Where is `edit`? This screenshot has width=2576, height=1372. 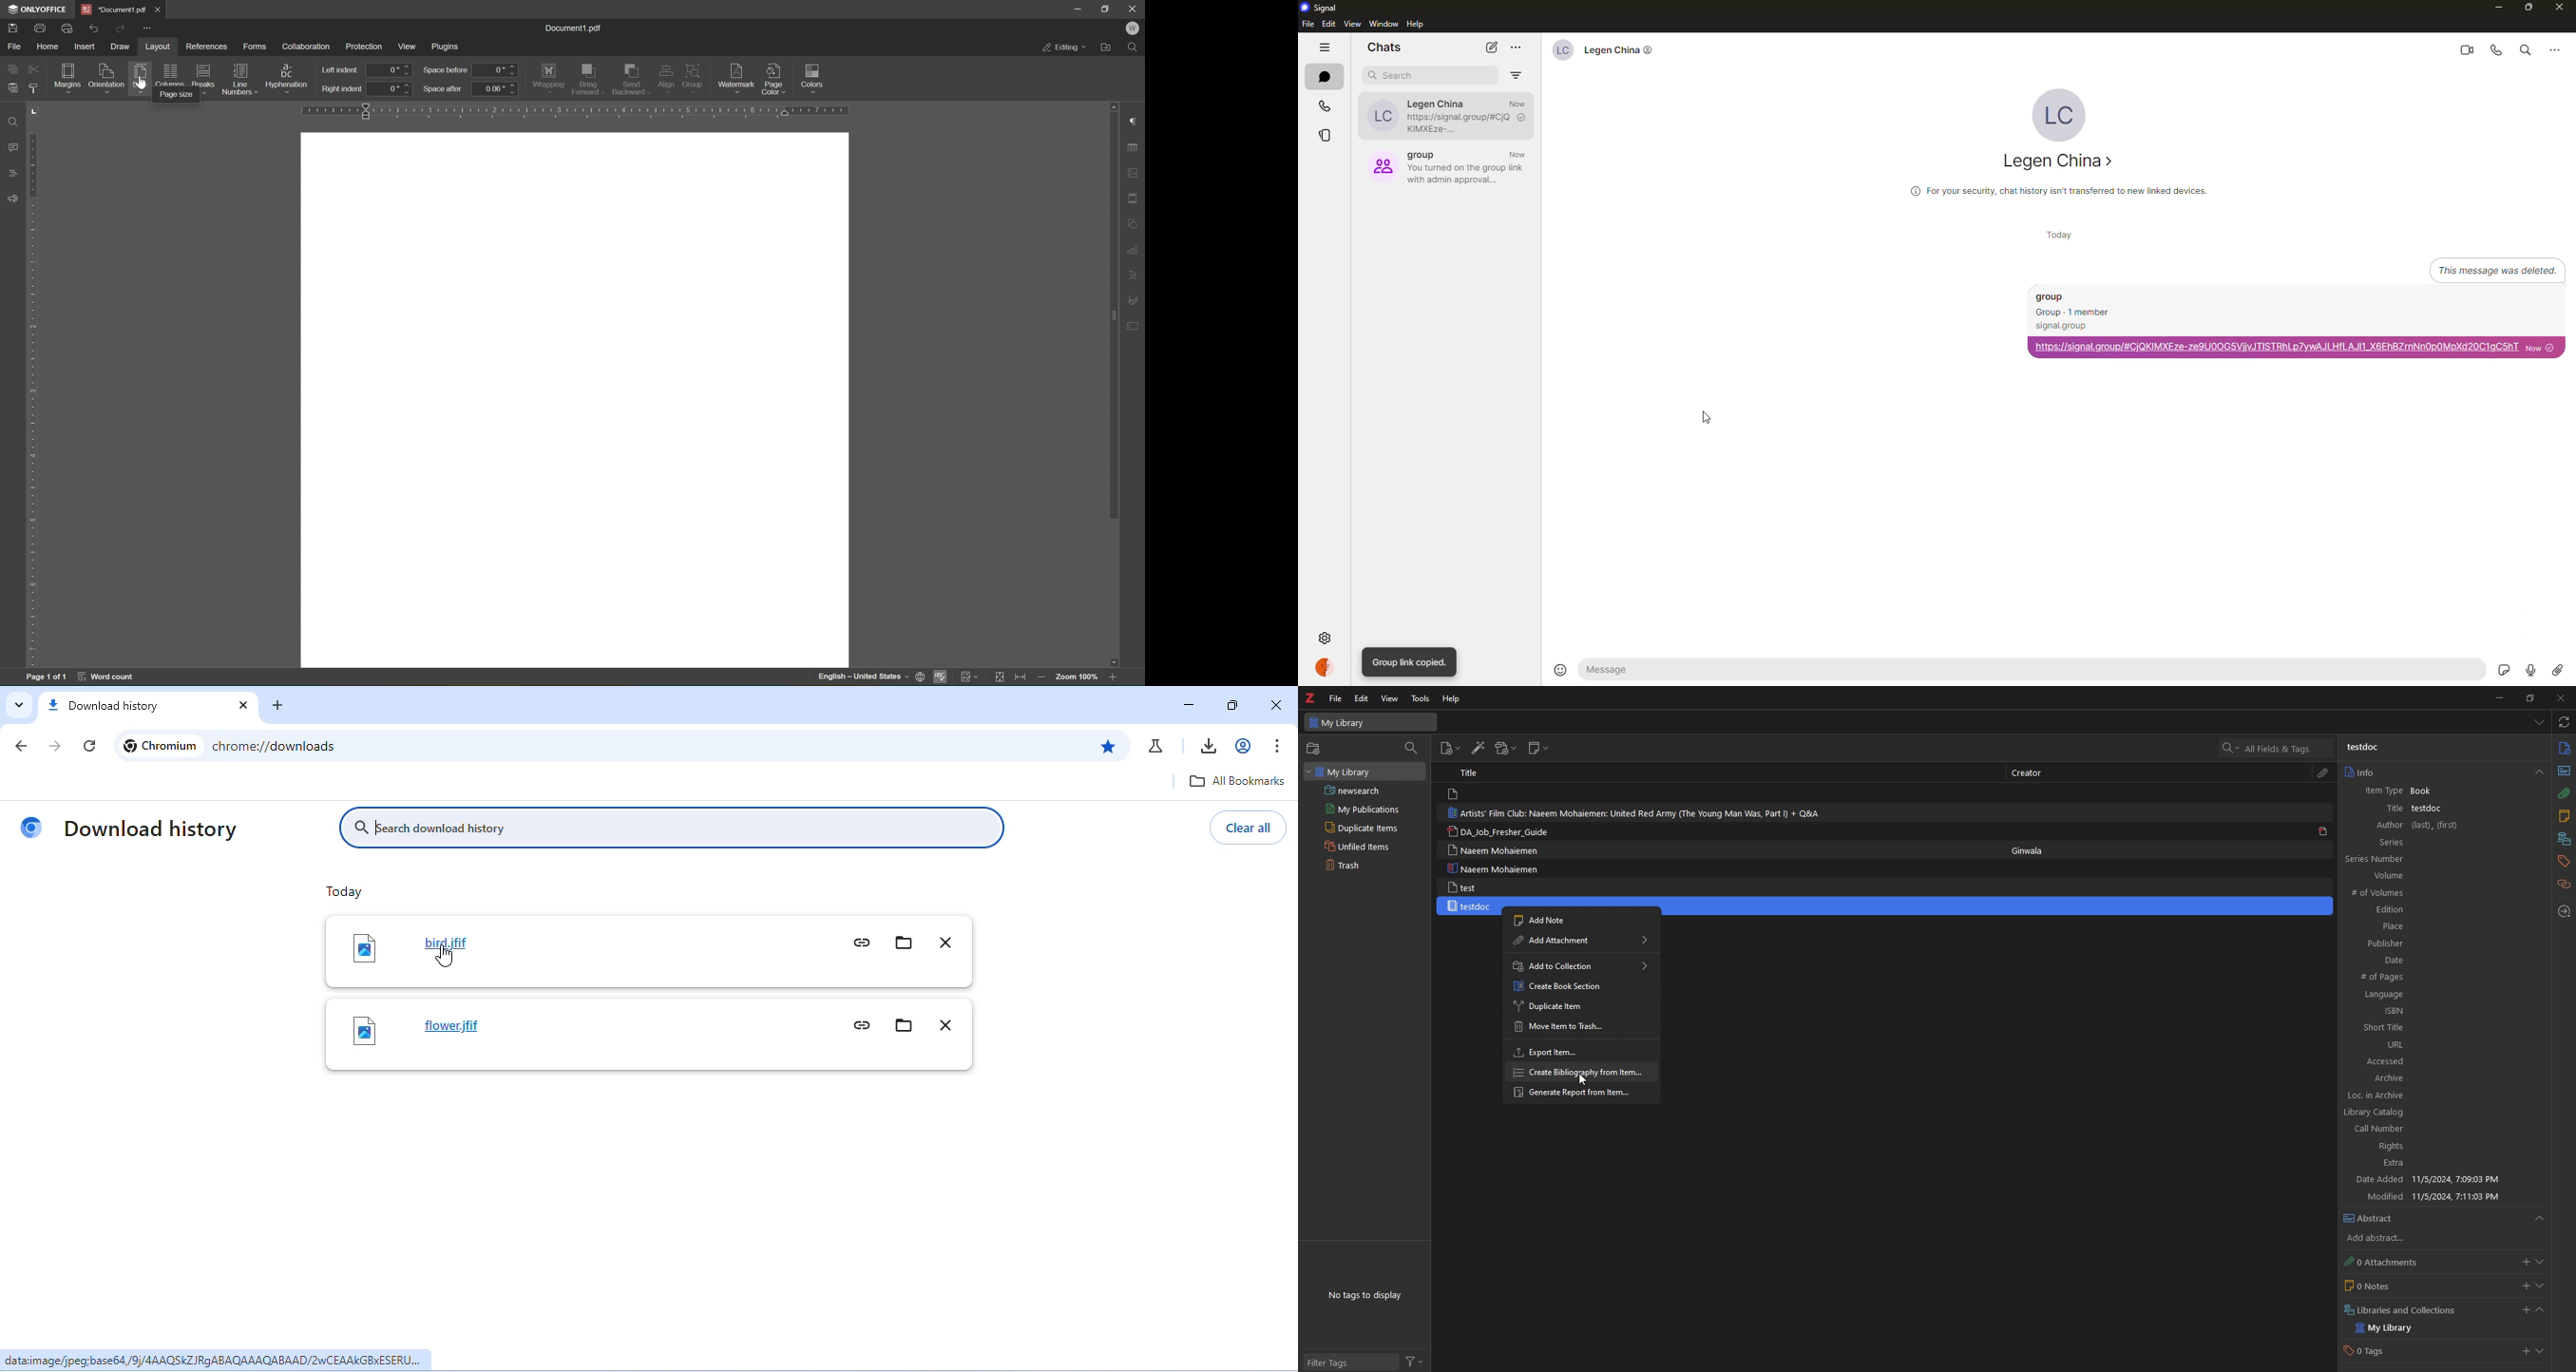 edit is located at coordinates (1329, 24).